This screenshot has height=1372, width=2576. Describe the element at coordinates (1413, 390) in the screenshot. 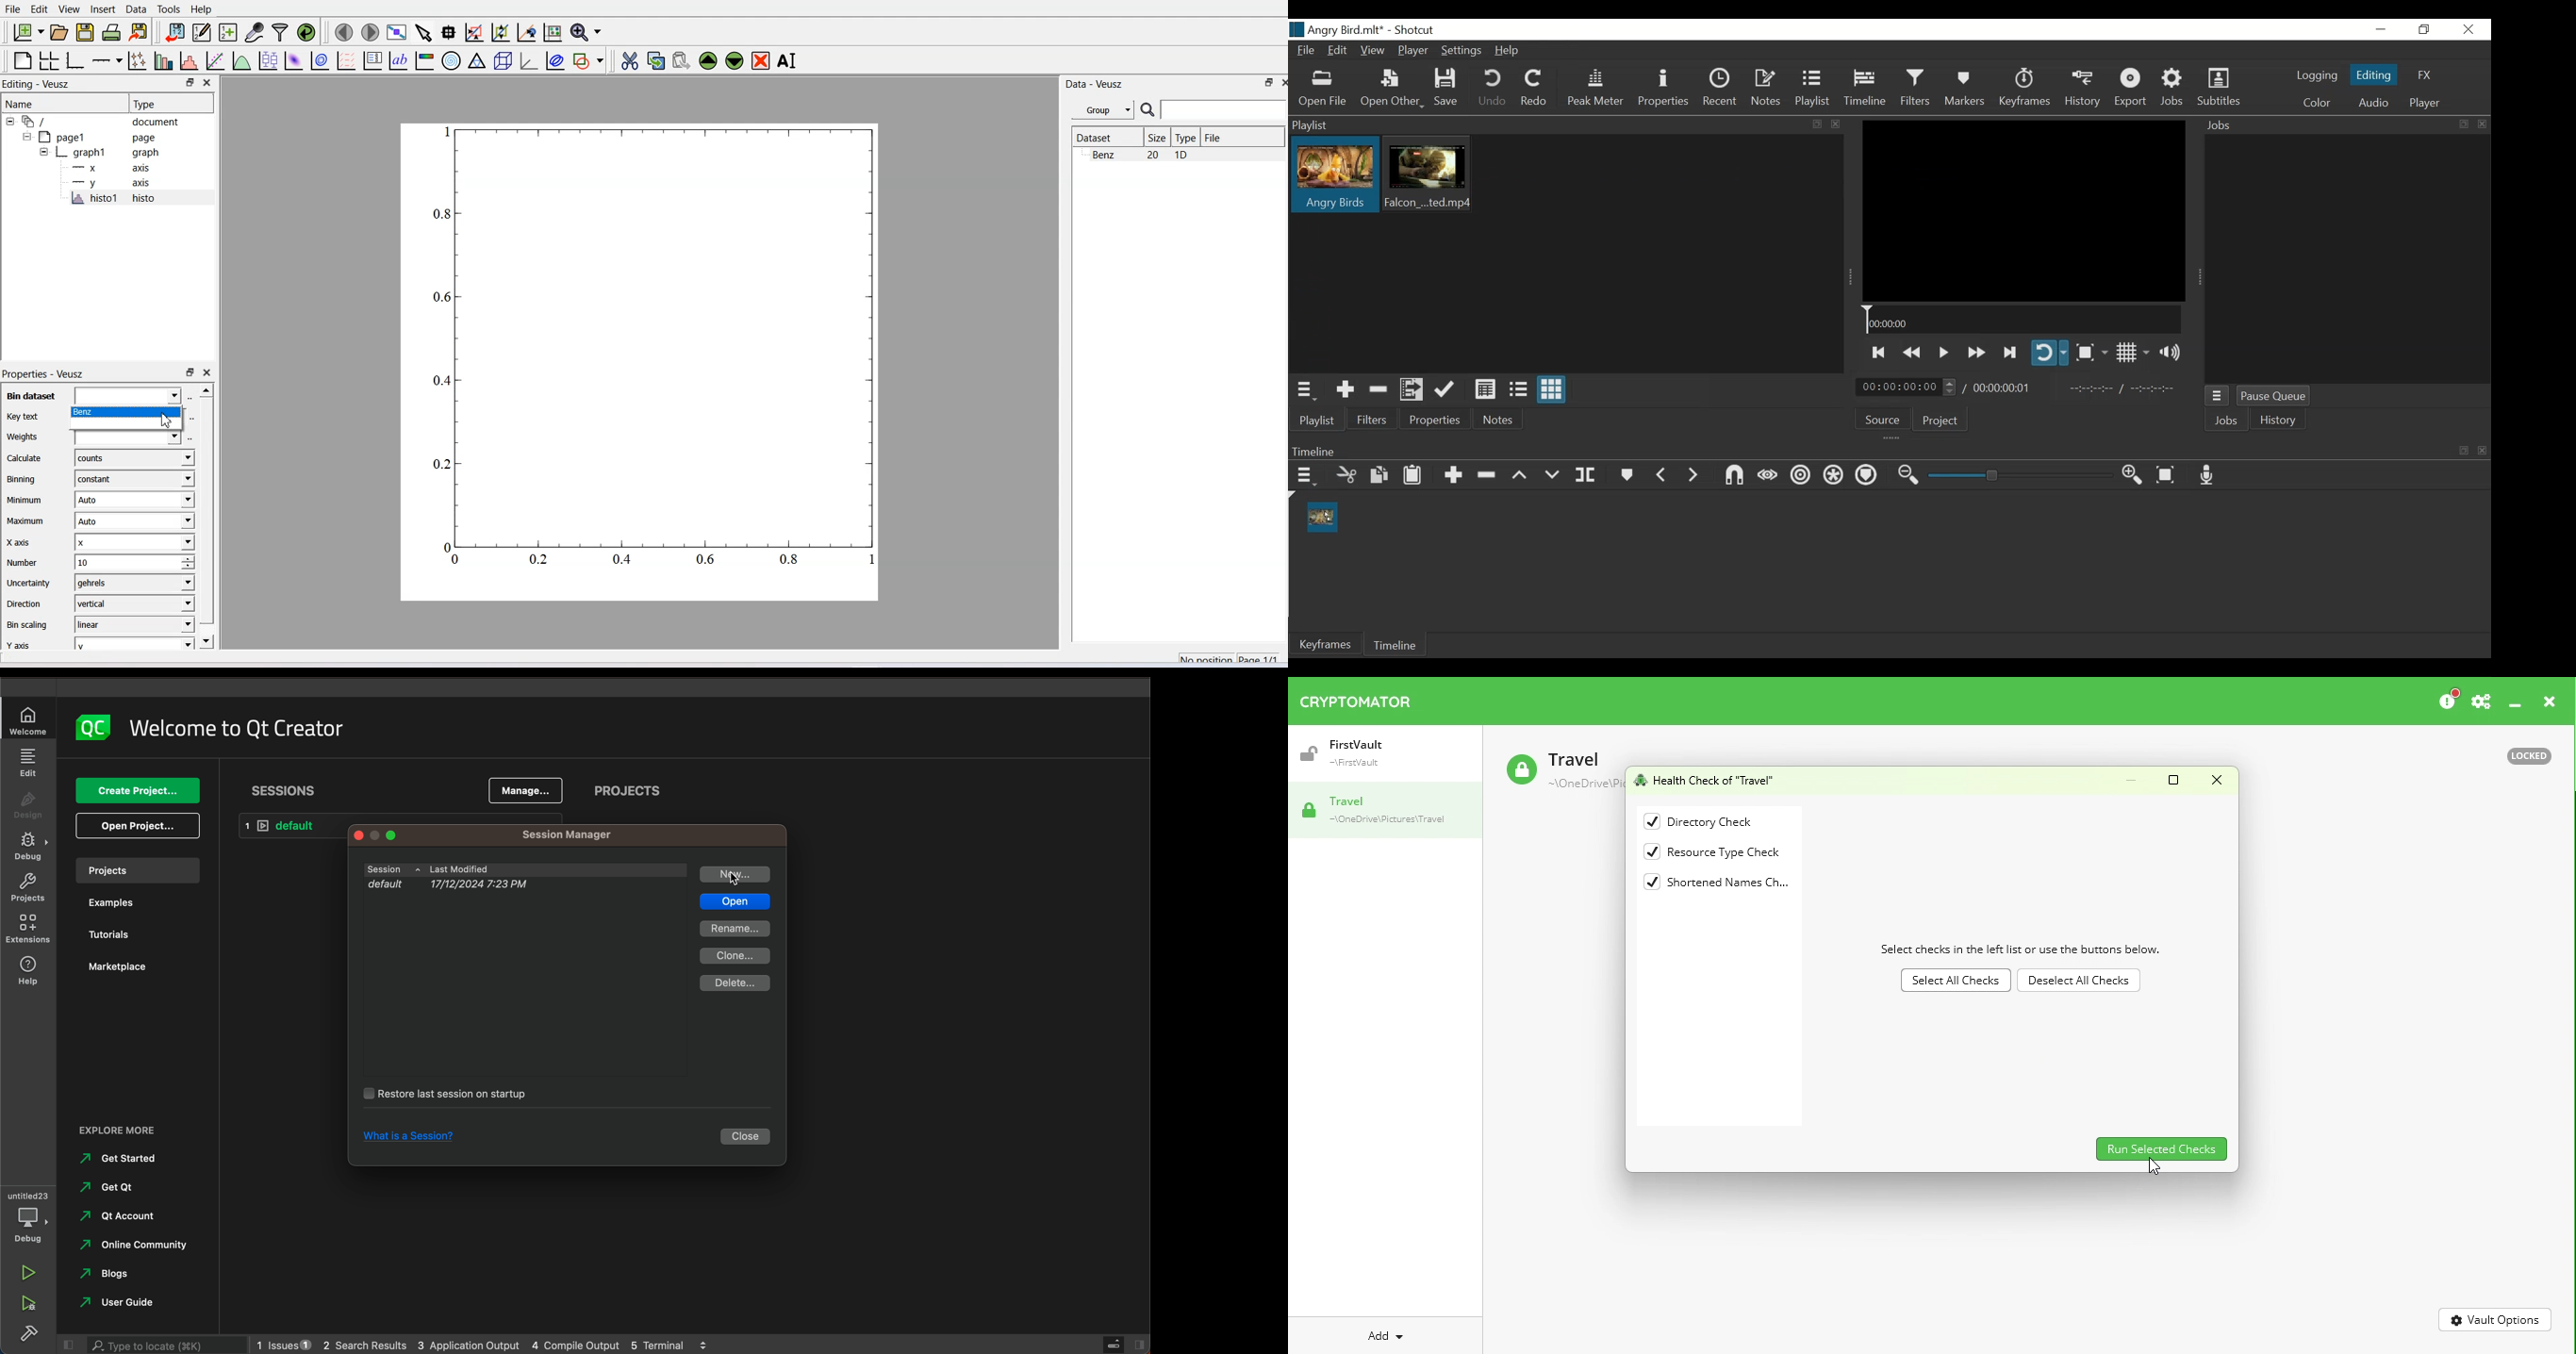

I see `Add files to the playlist` at that location.